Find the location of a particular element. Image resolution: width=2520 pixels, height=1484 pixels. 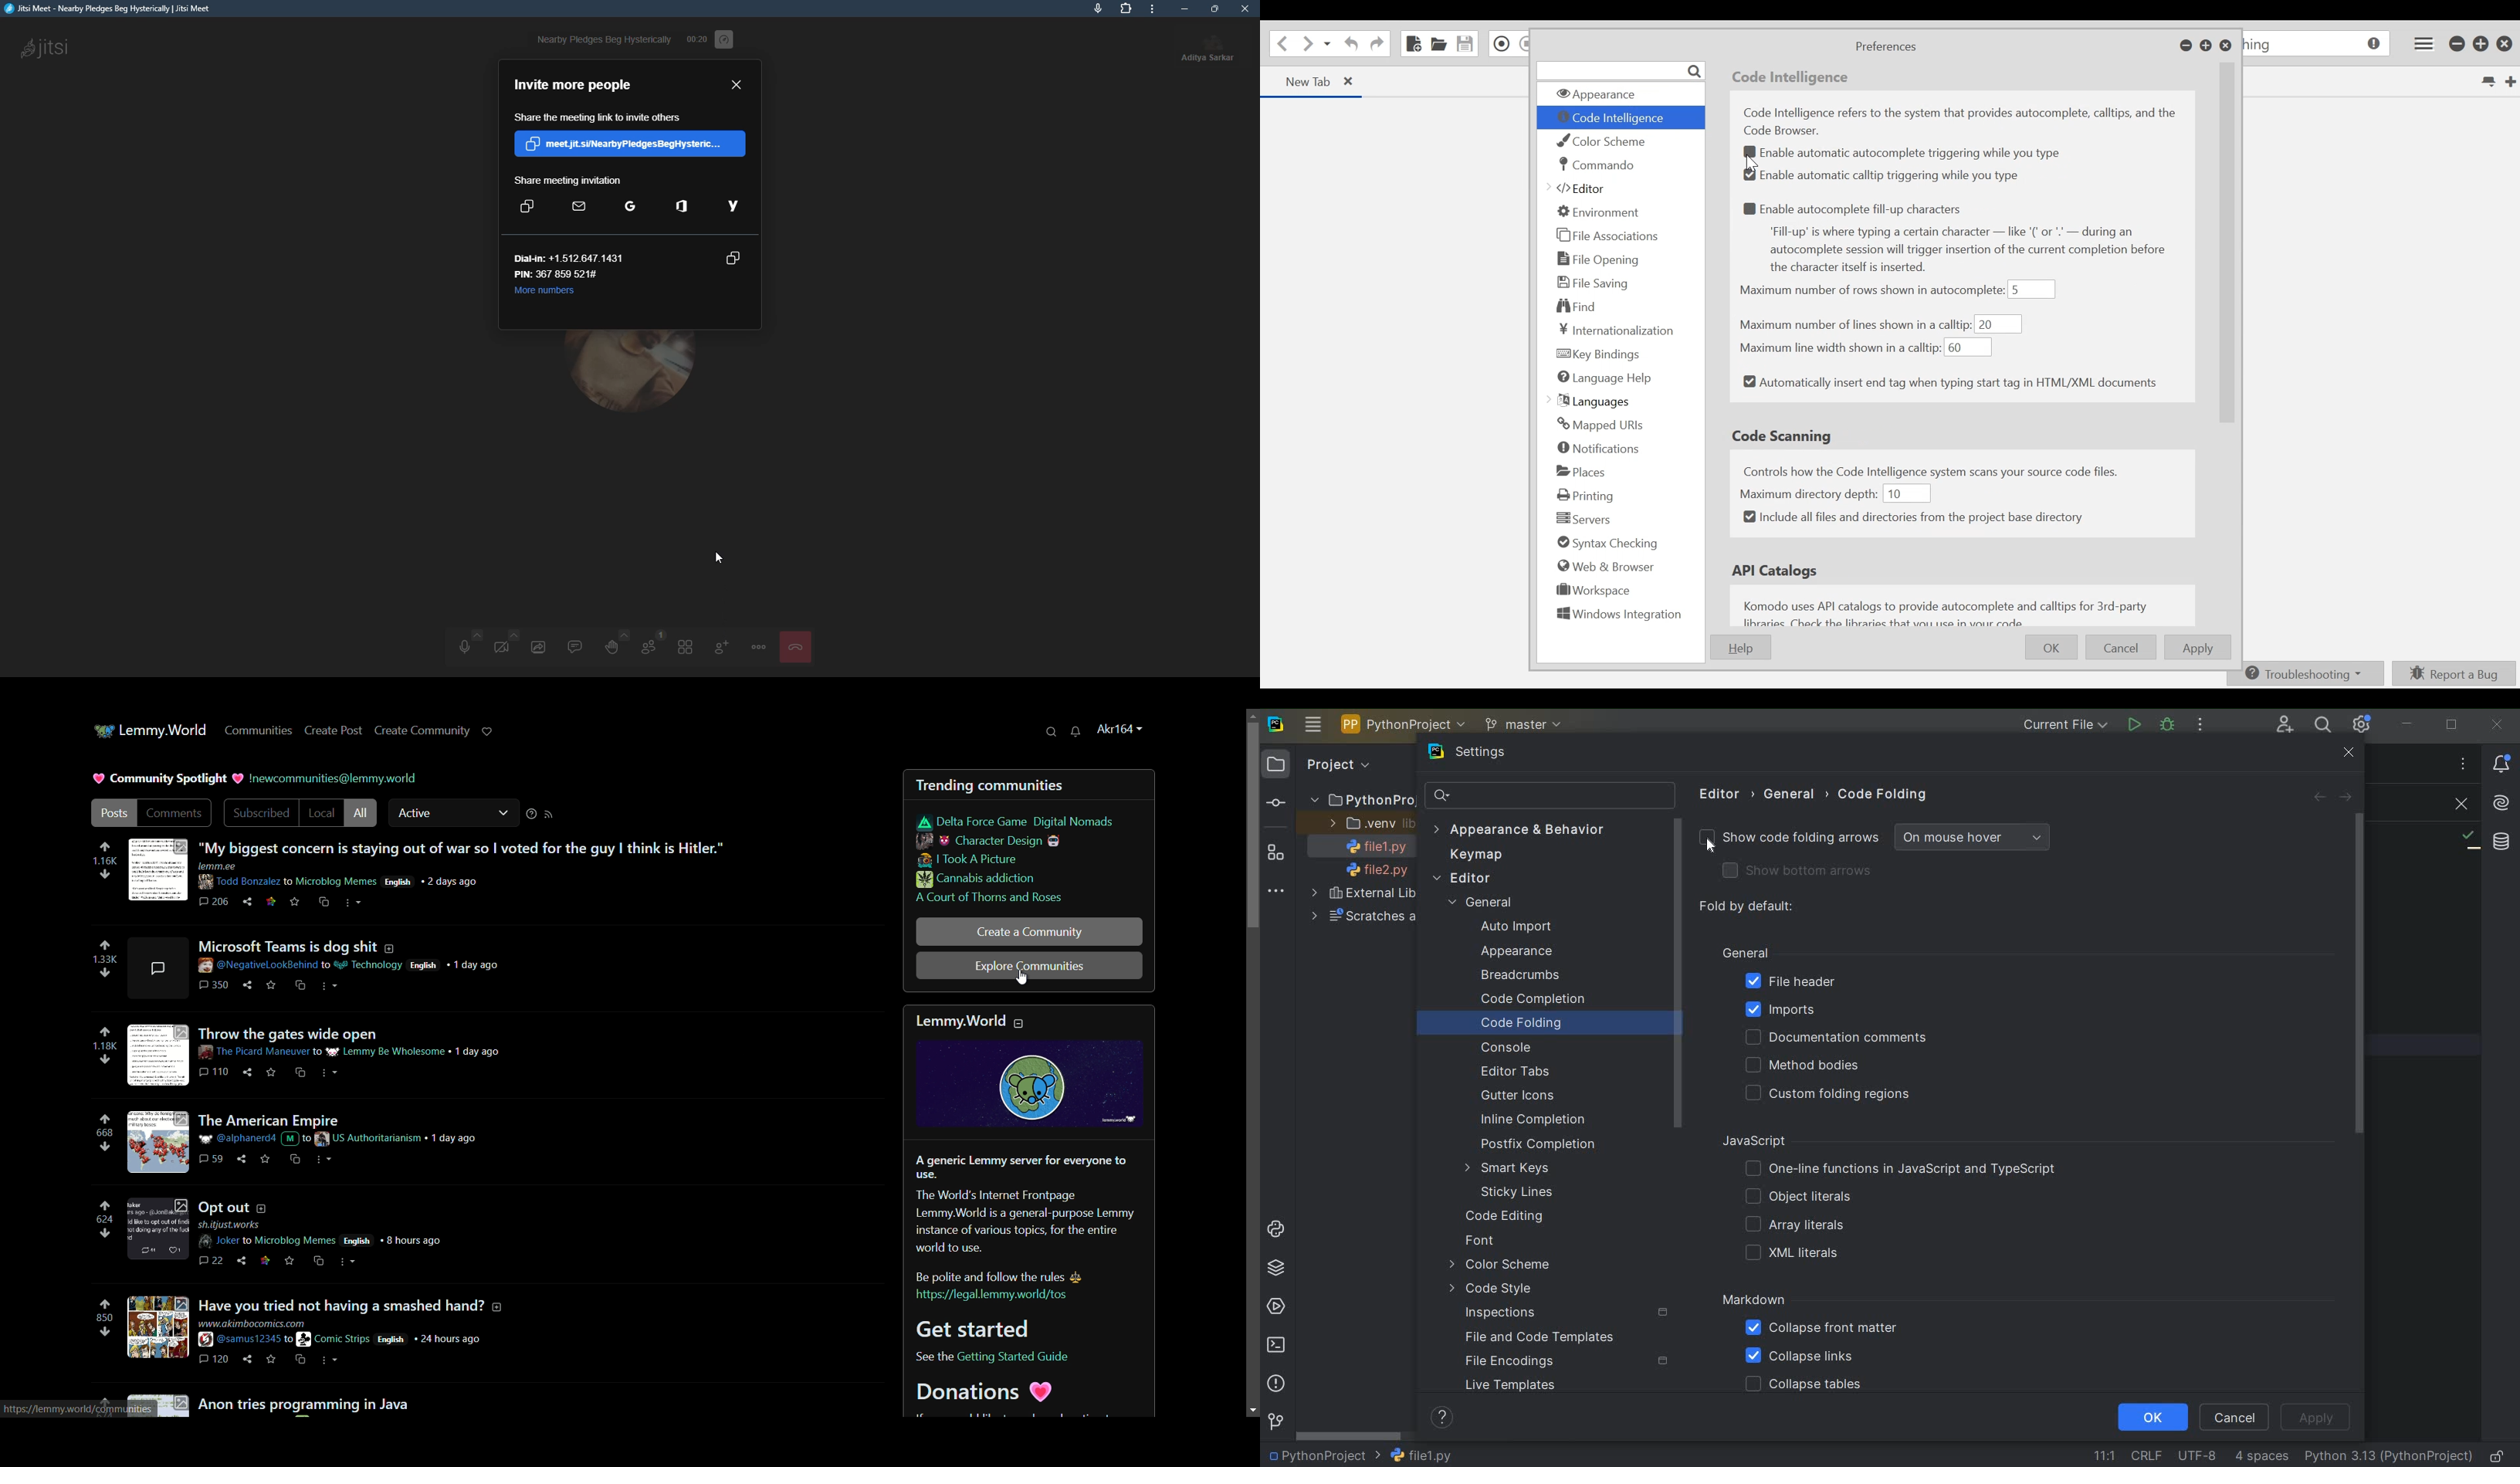

upvote is located at coordinates (104, 848).